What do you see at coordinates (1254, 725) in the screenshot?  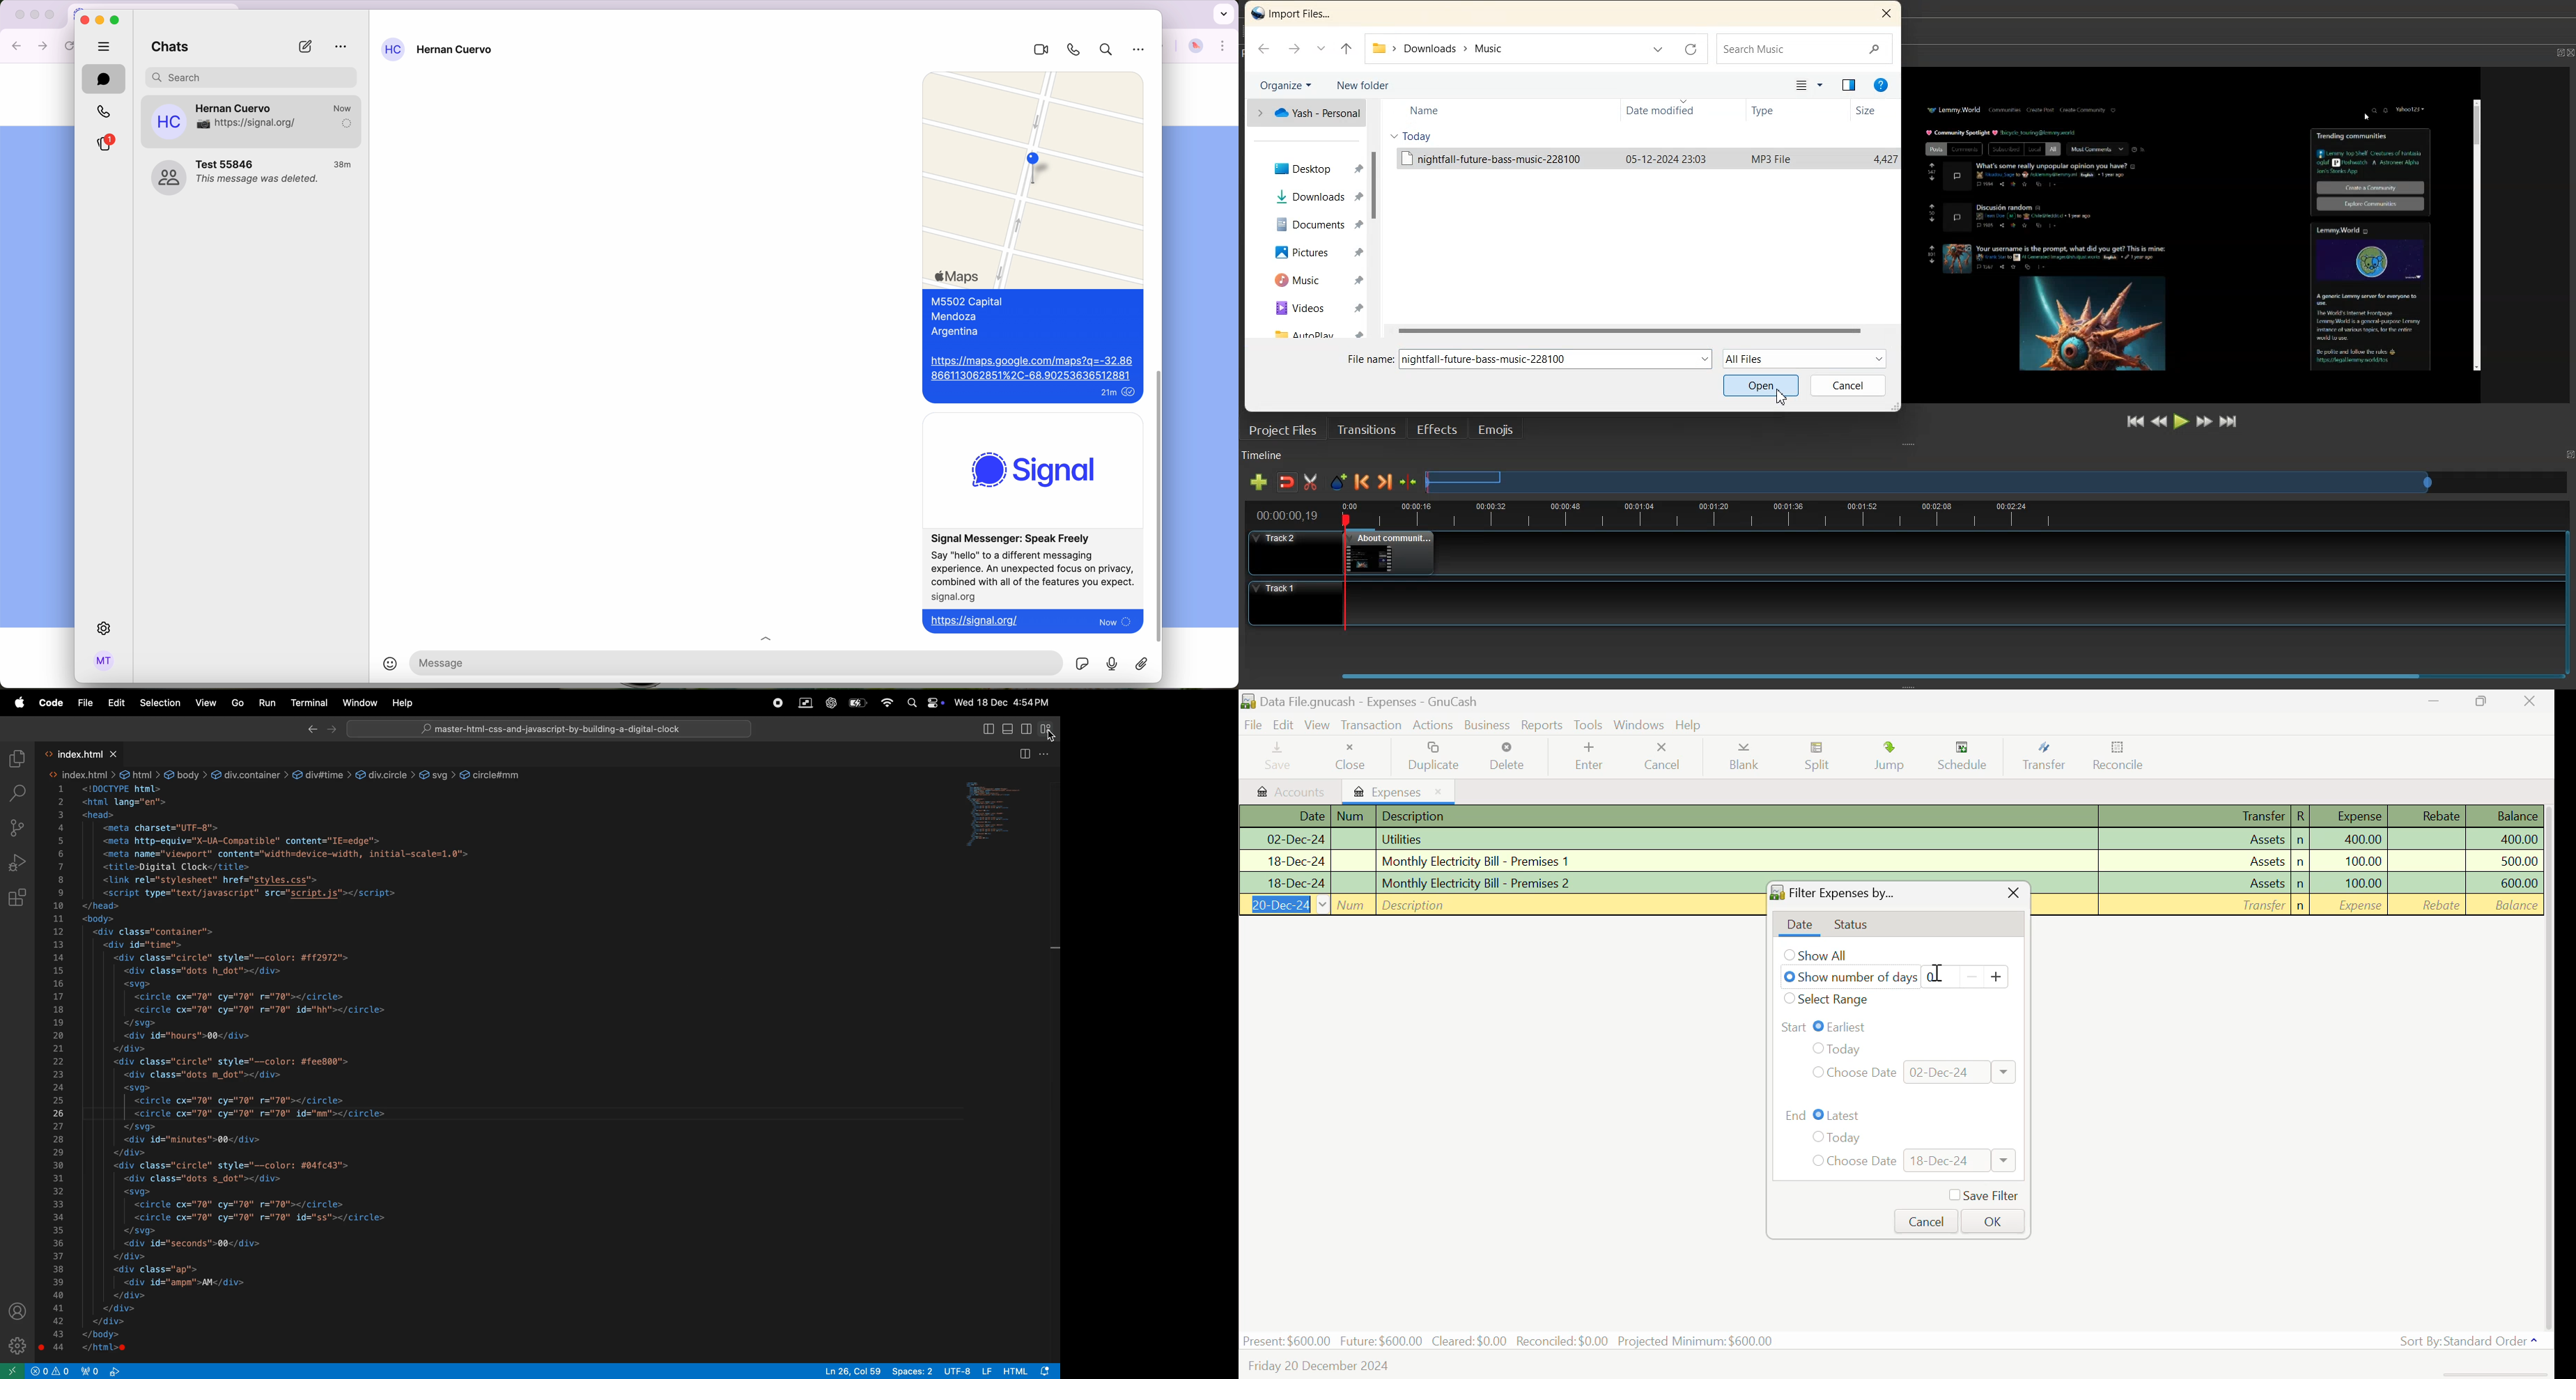 I see `File` at bounding box center [1254, 725].